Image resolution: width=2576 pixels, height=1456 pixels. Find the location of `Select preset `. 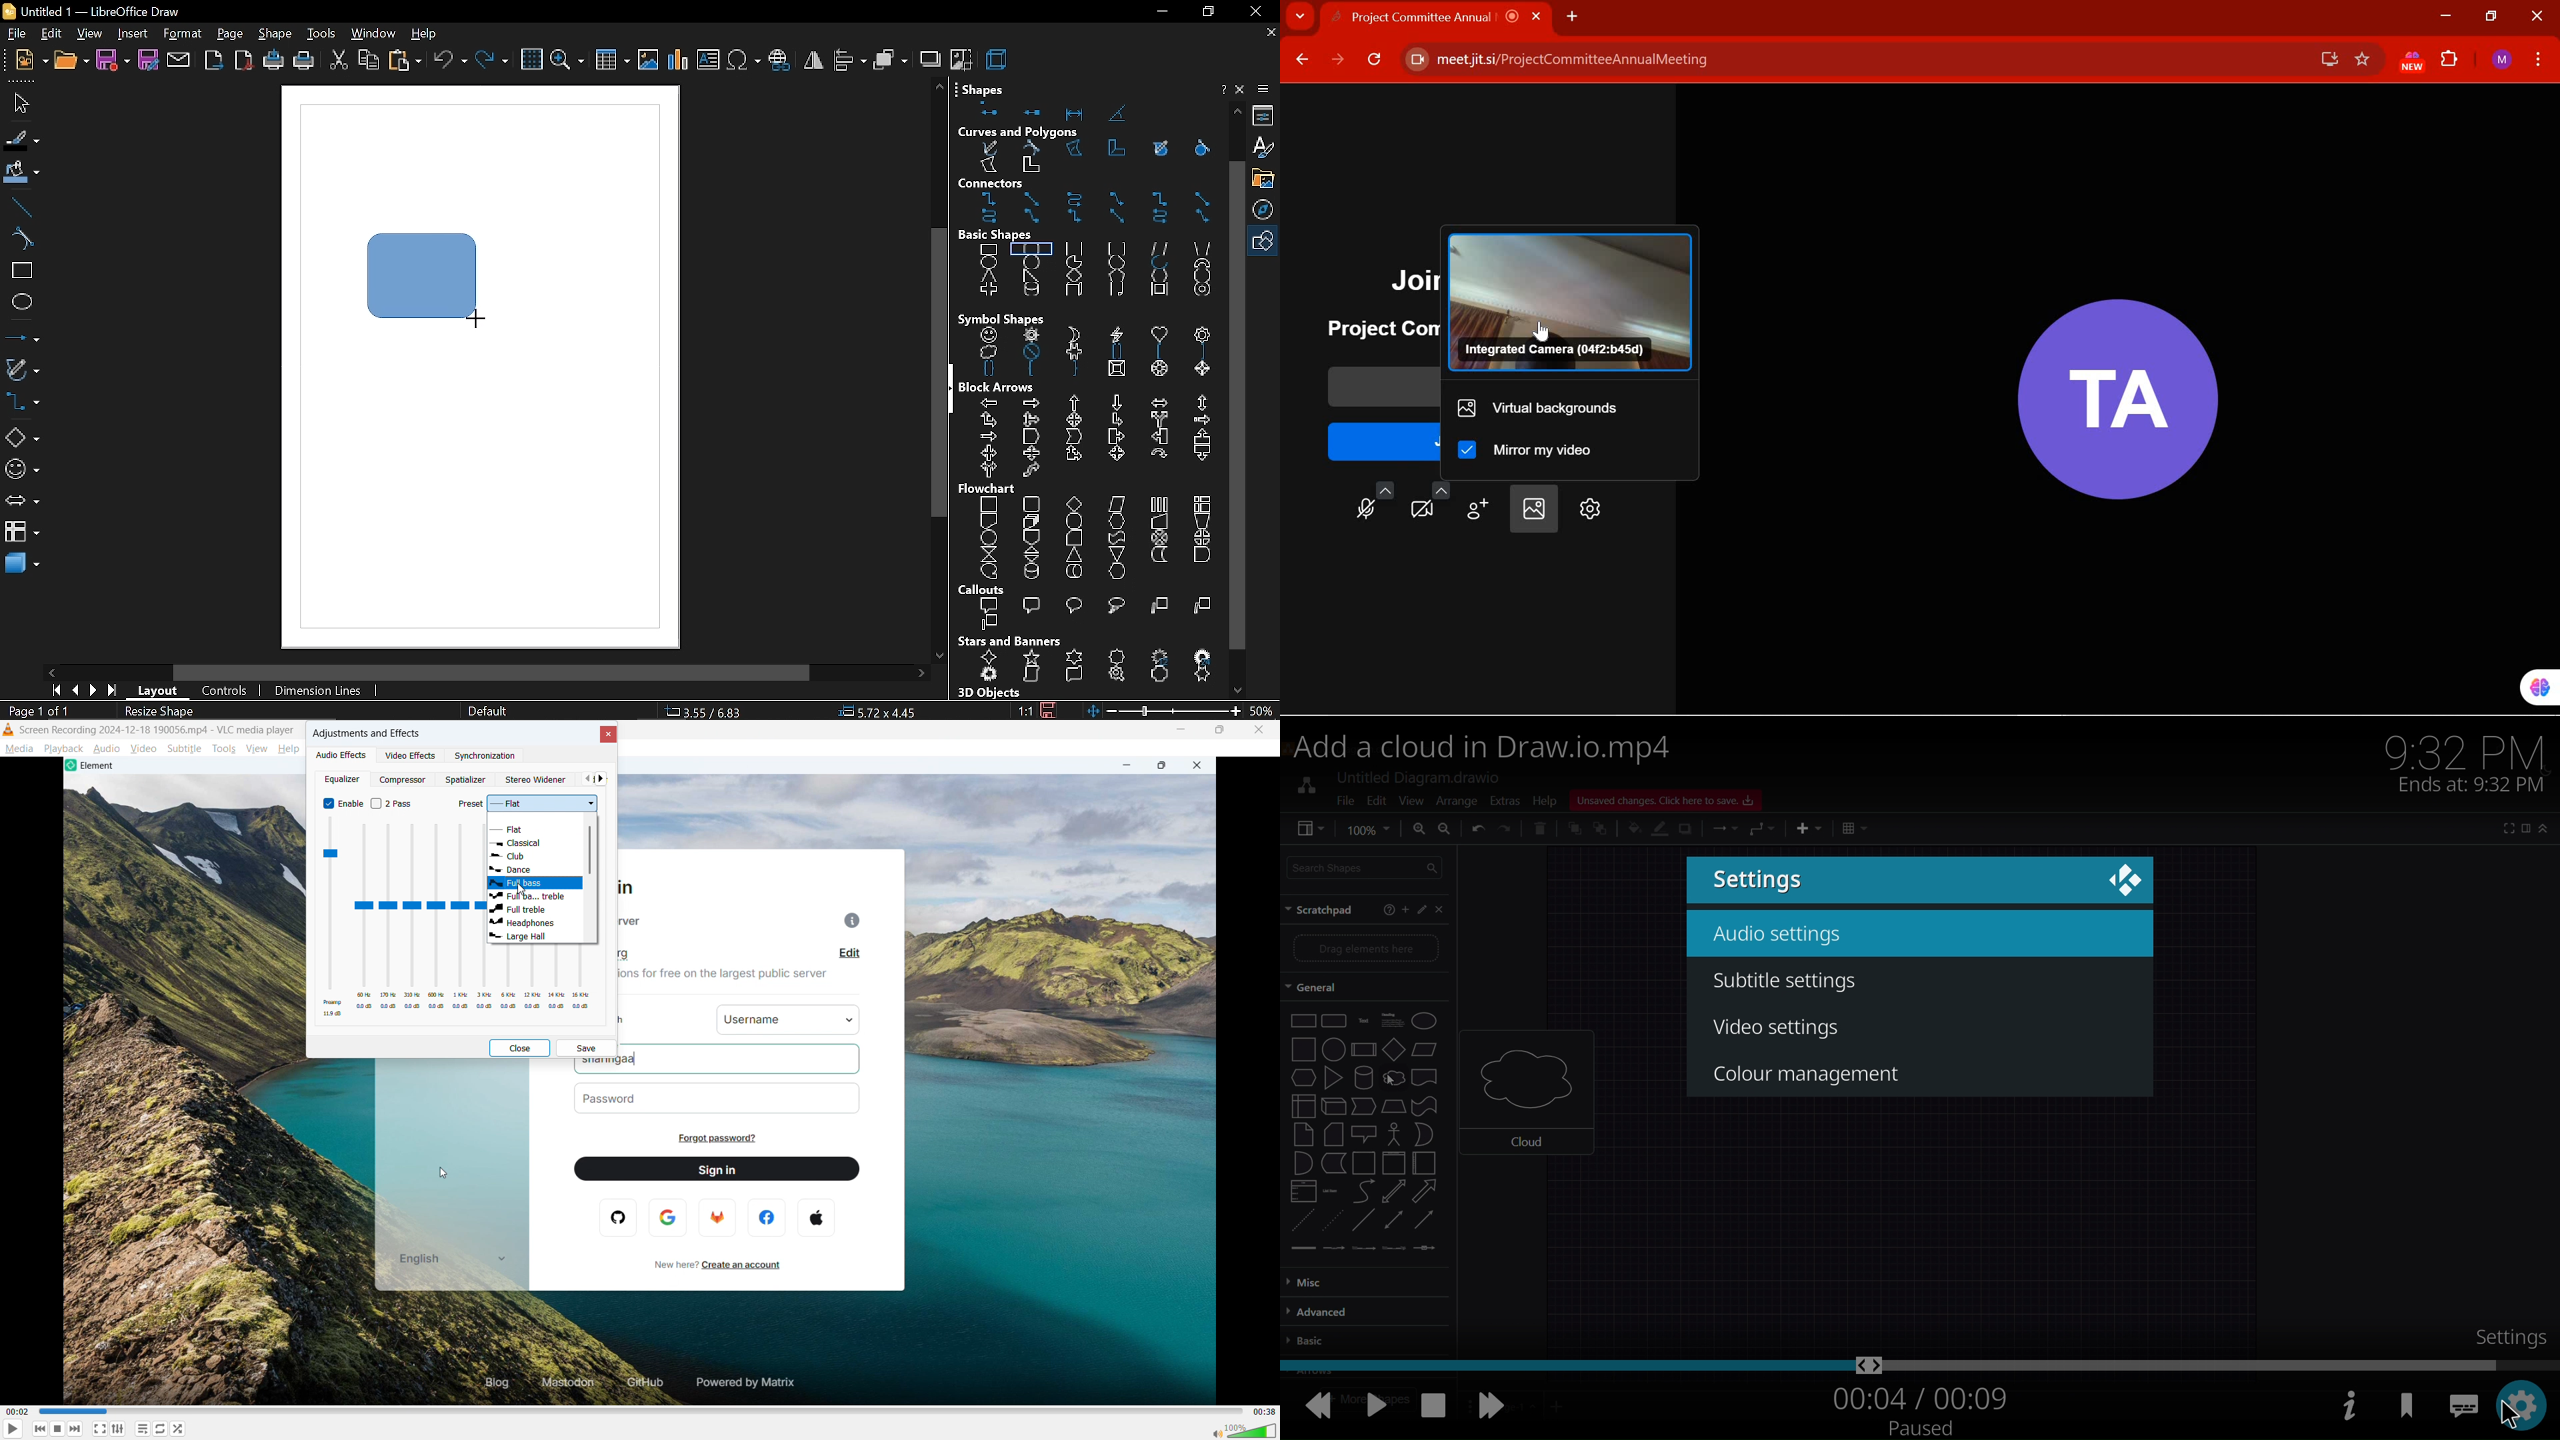

Select preset  is located at coordinates (525, 805).